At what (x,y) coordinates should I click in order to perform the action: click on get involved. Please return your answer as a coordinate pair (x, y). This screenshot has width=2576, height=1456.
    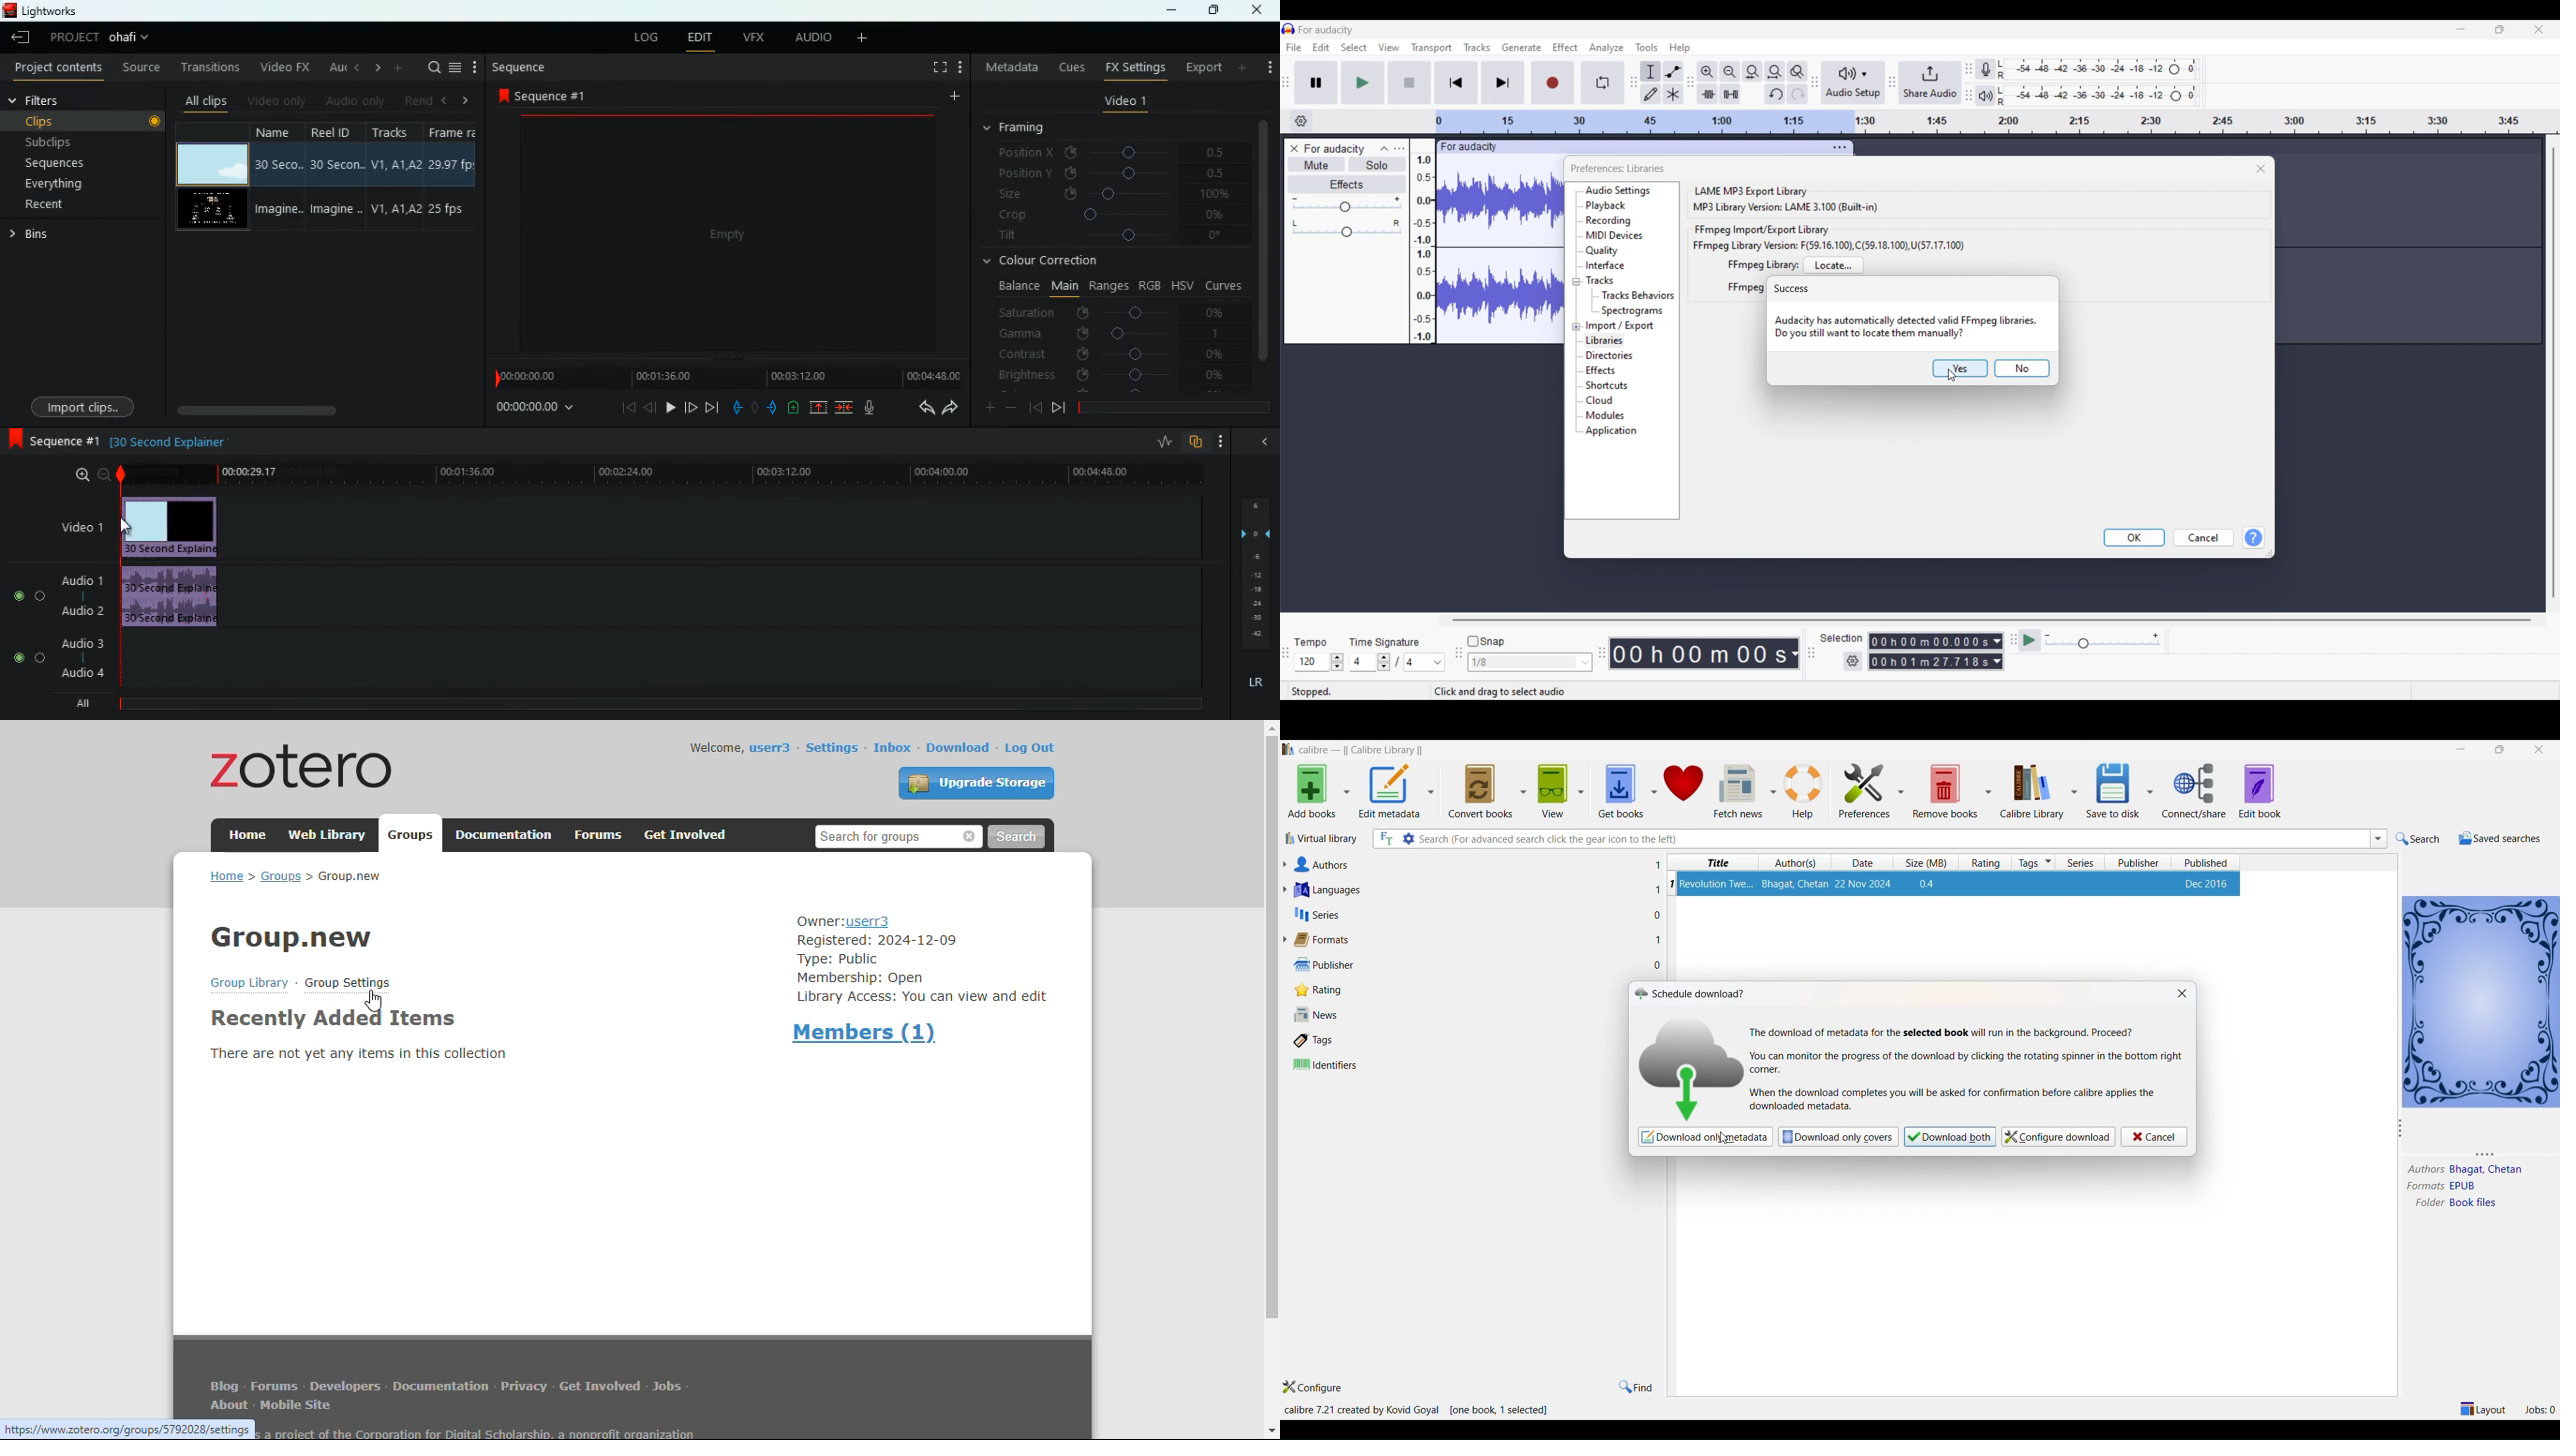
    Looking at the image, I should click on (687, 835).